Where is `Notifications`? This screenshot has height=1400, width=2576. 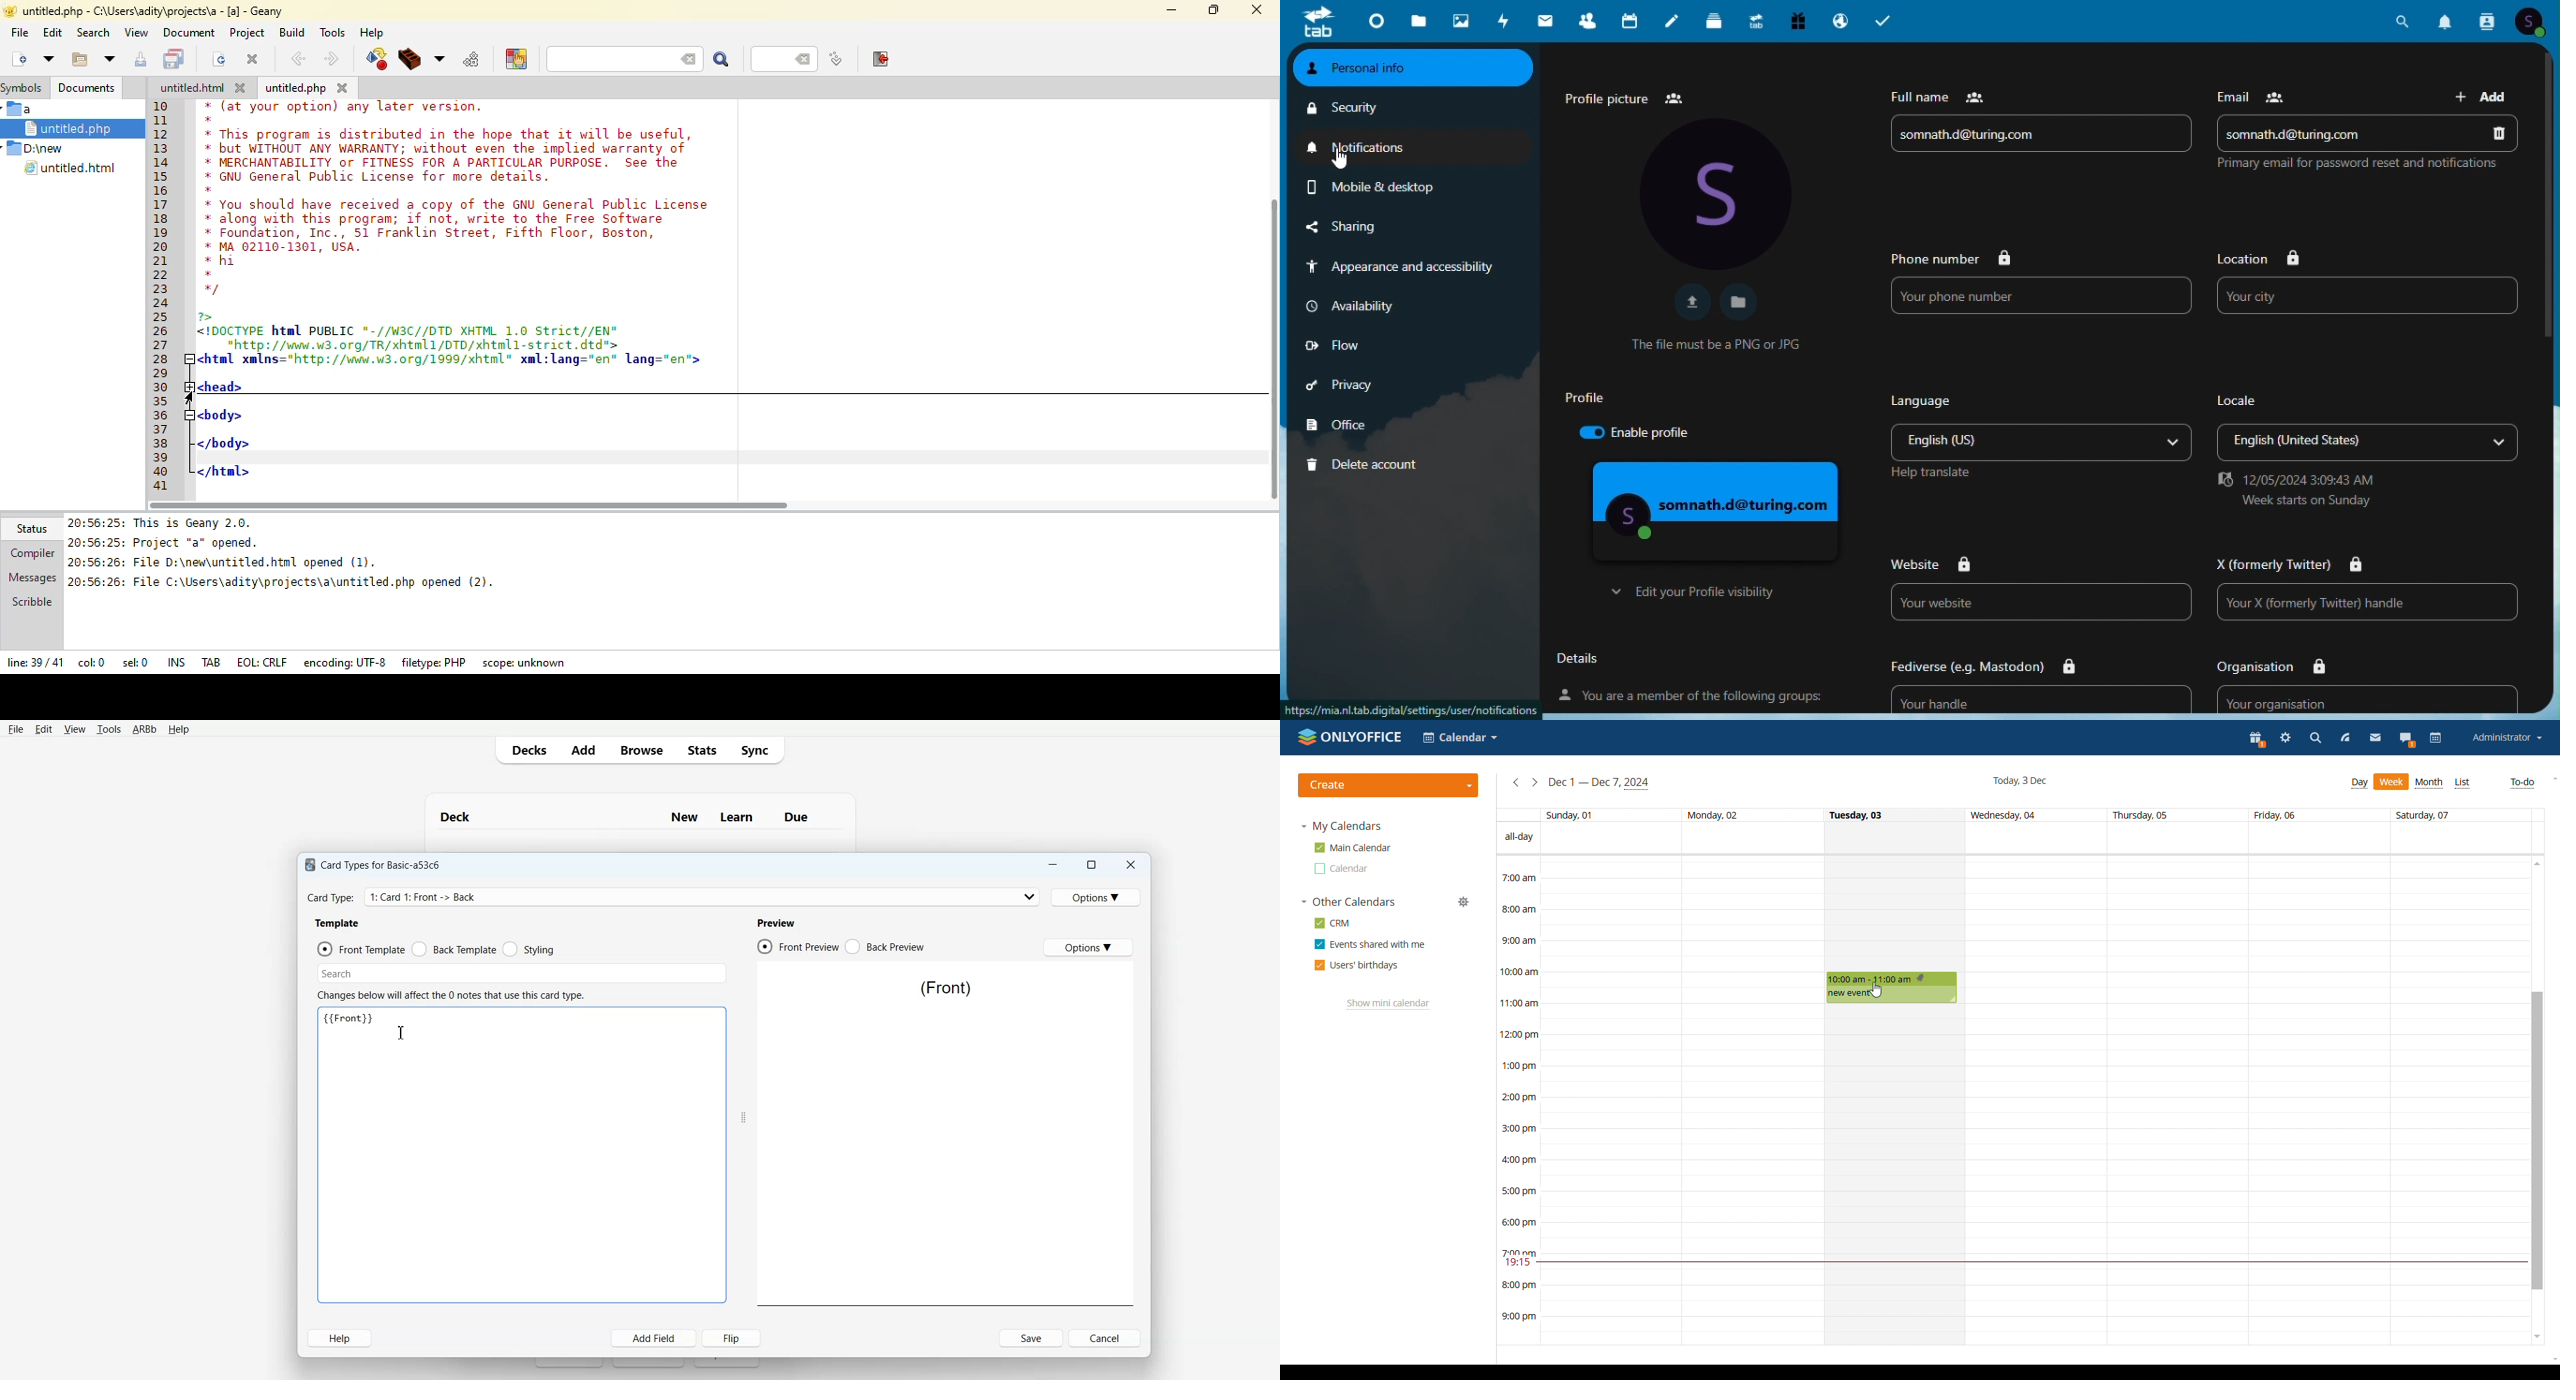
Notifications is located at coordinates (2447, 17).